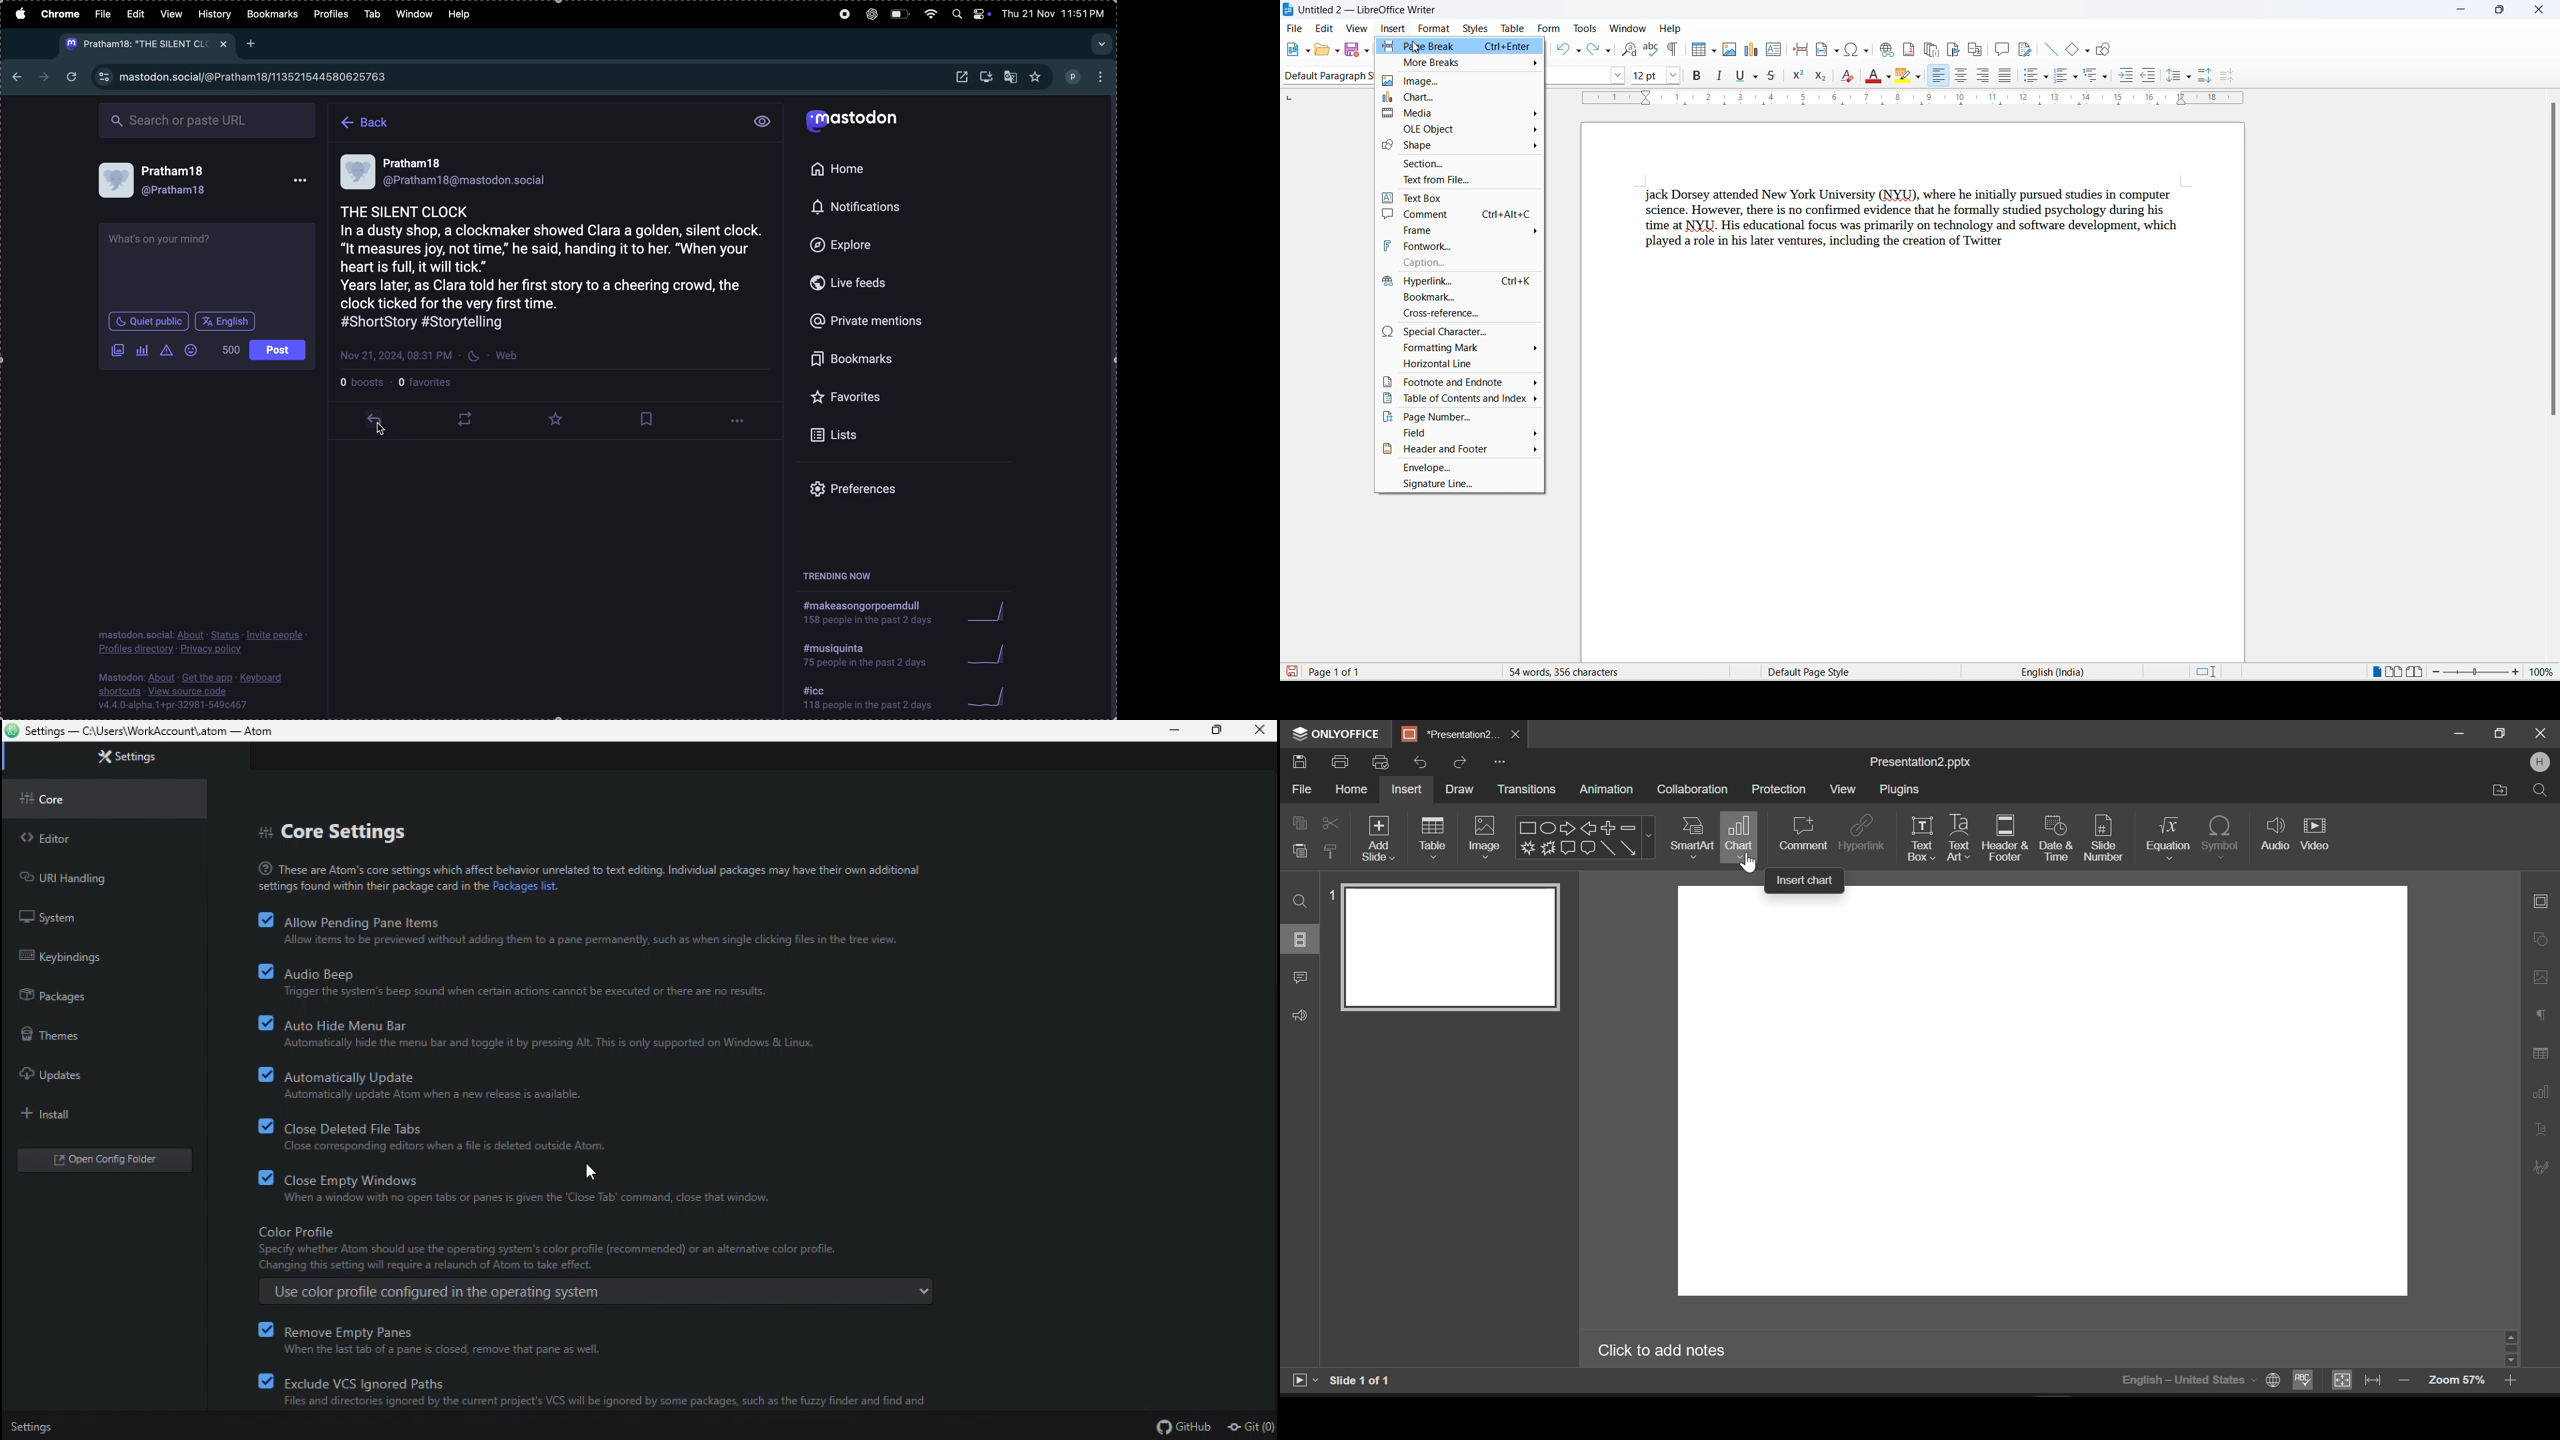  What do you see at coordinates (1459, 145) in the screenshot?
I see `shape` at bounding box center [1459, 145].